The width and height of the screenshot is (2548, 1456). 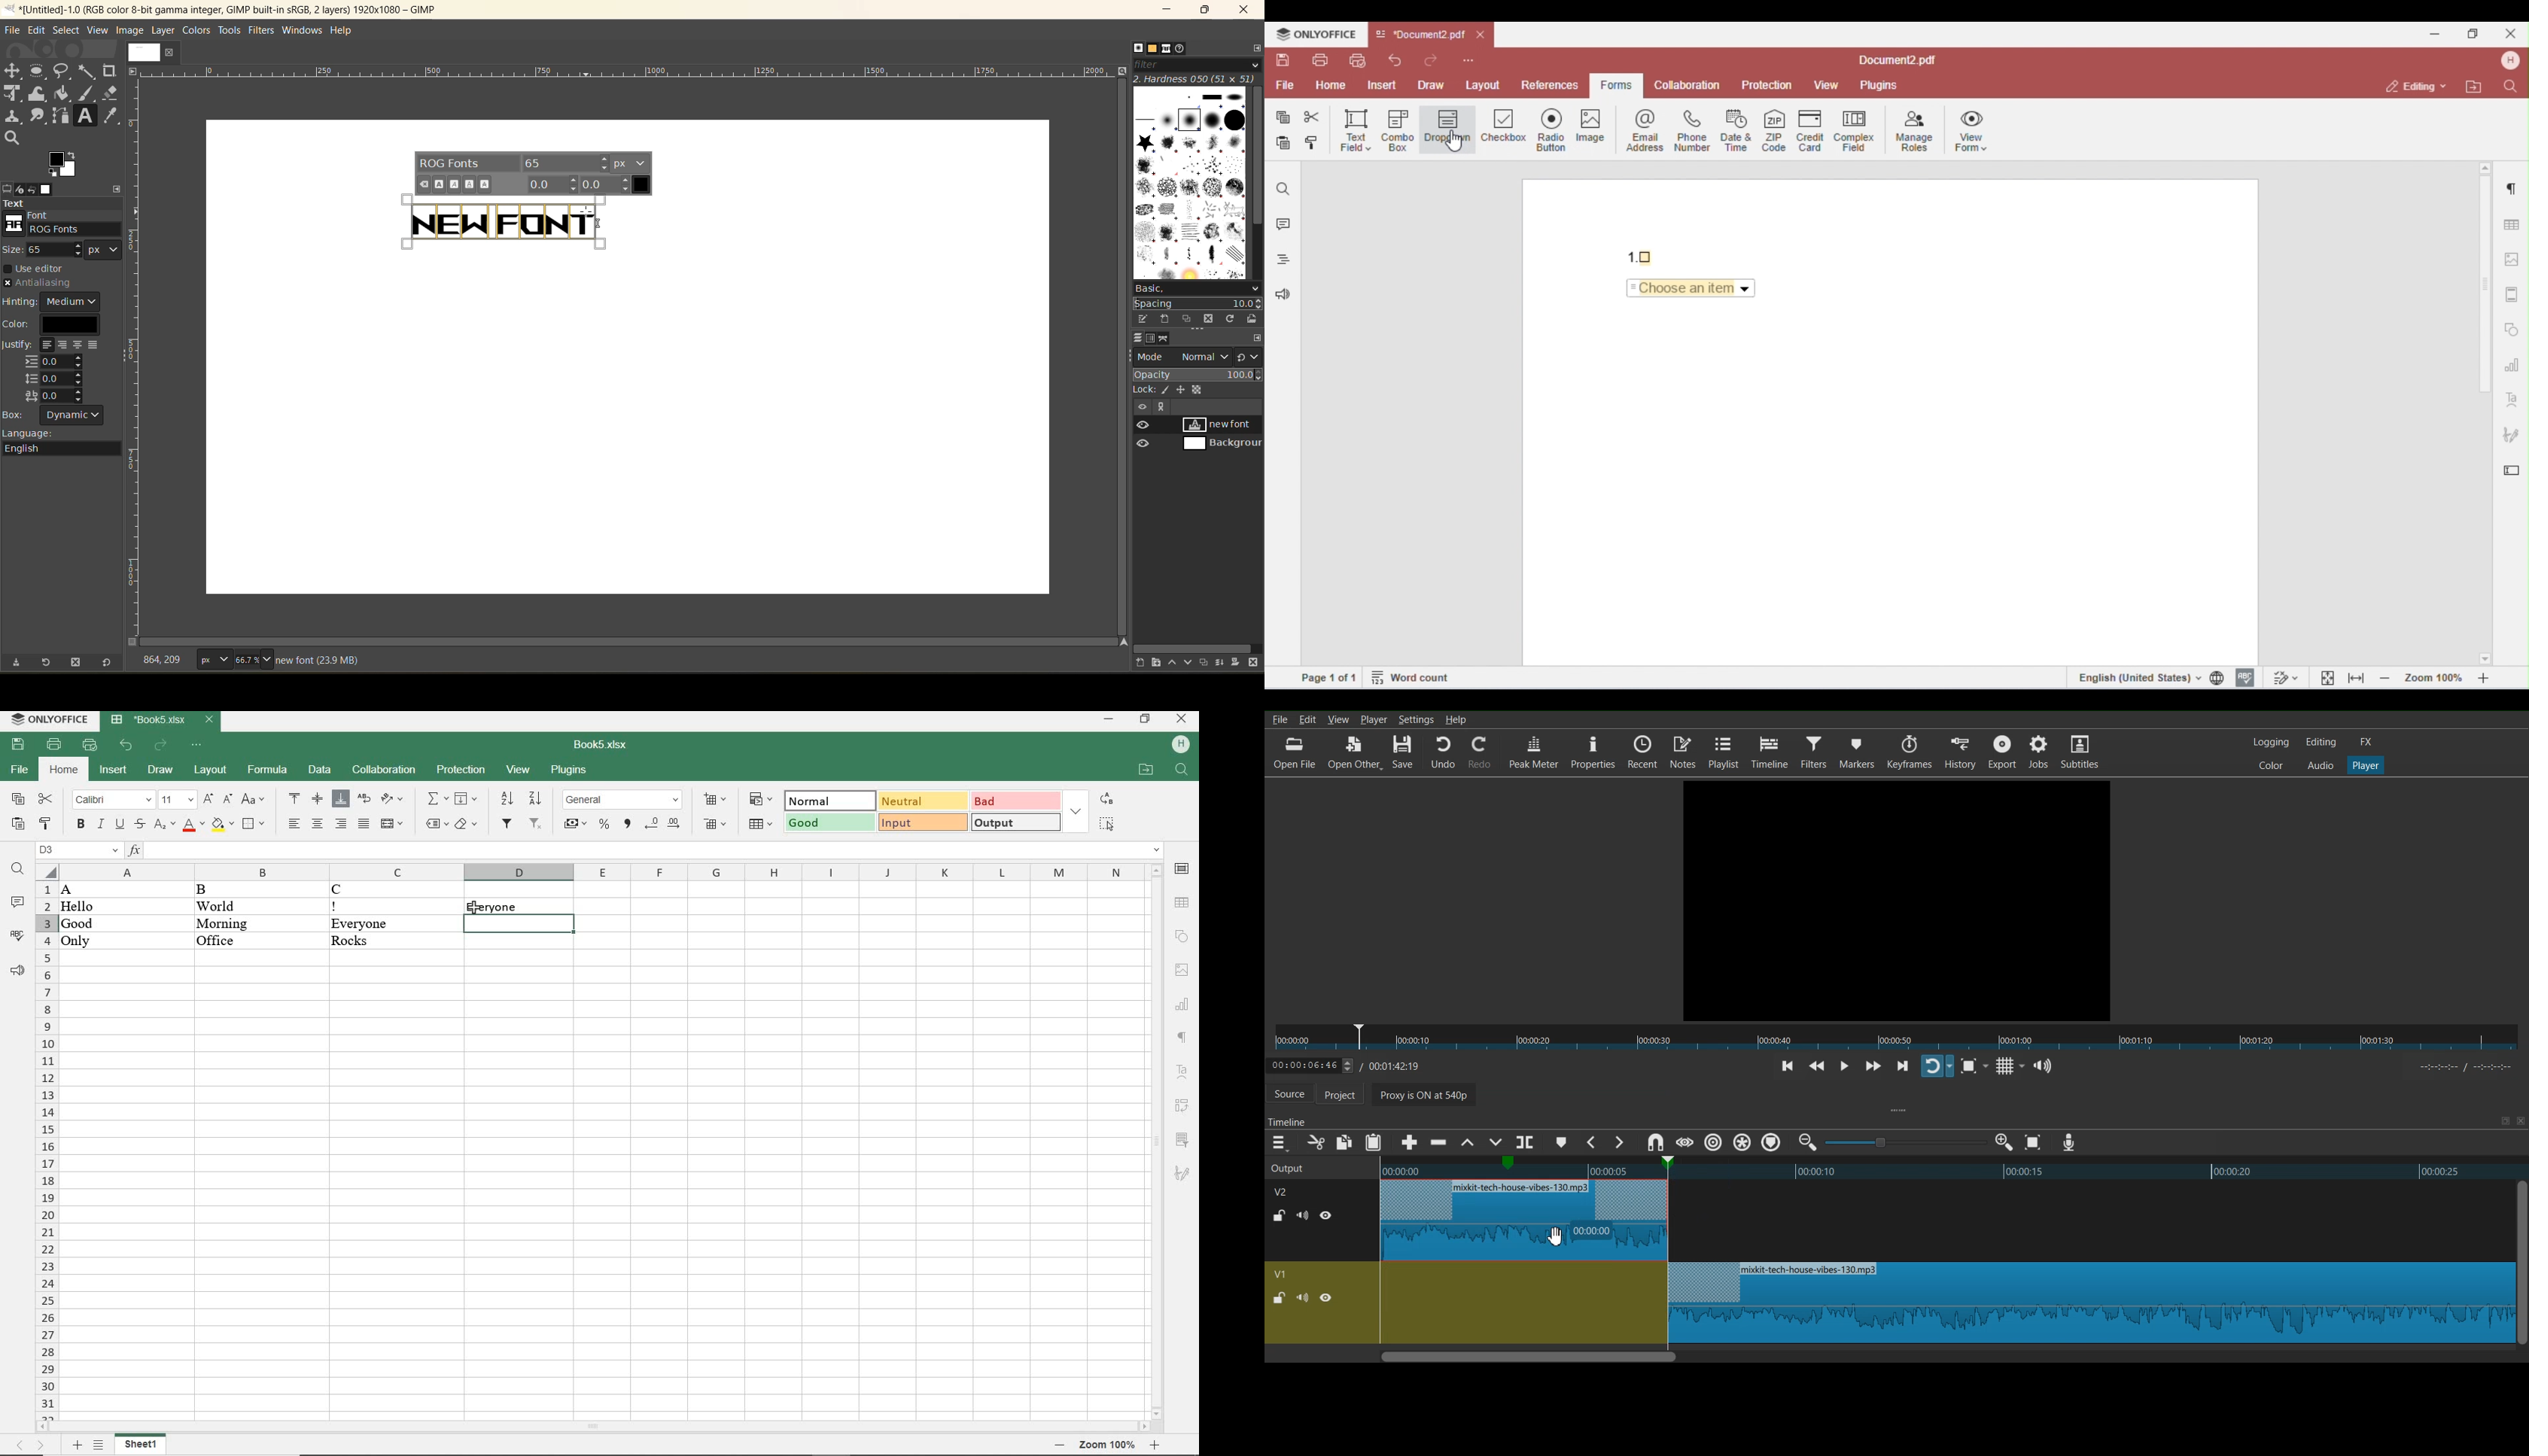 What do you see at coordinates (596, 1425) in the screenshot?
I see `scrollbar` at bounding box center [596, 1425].